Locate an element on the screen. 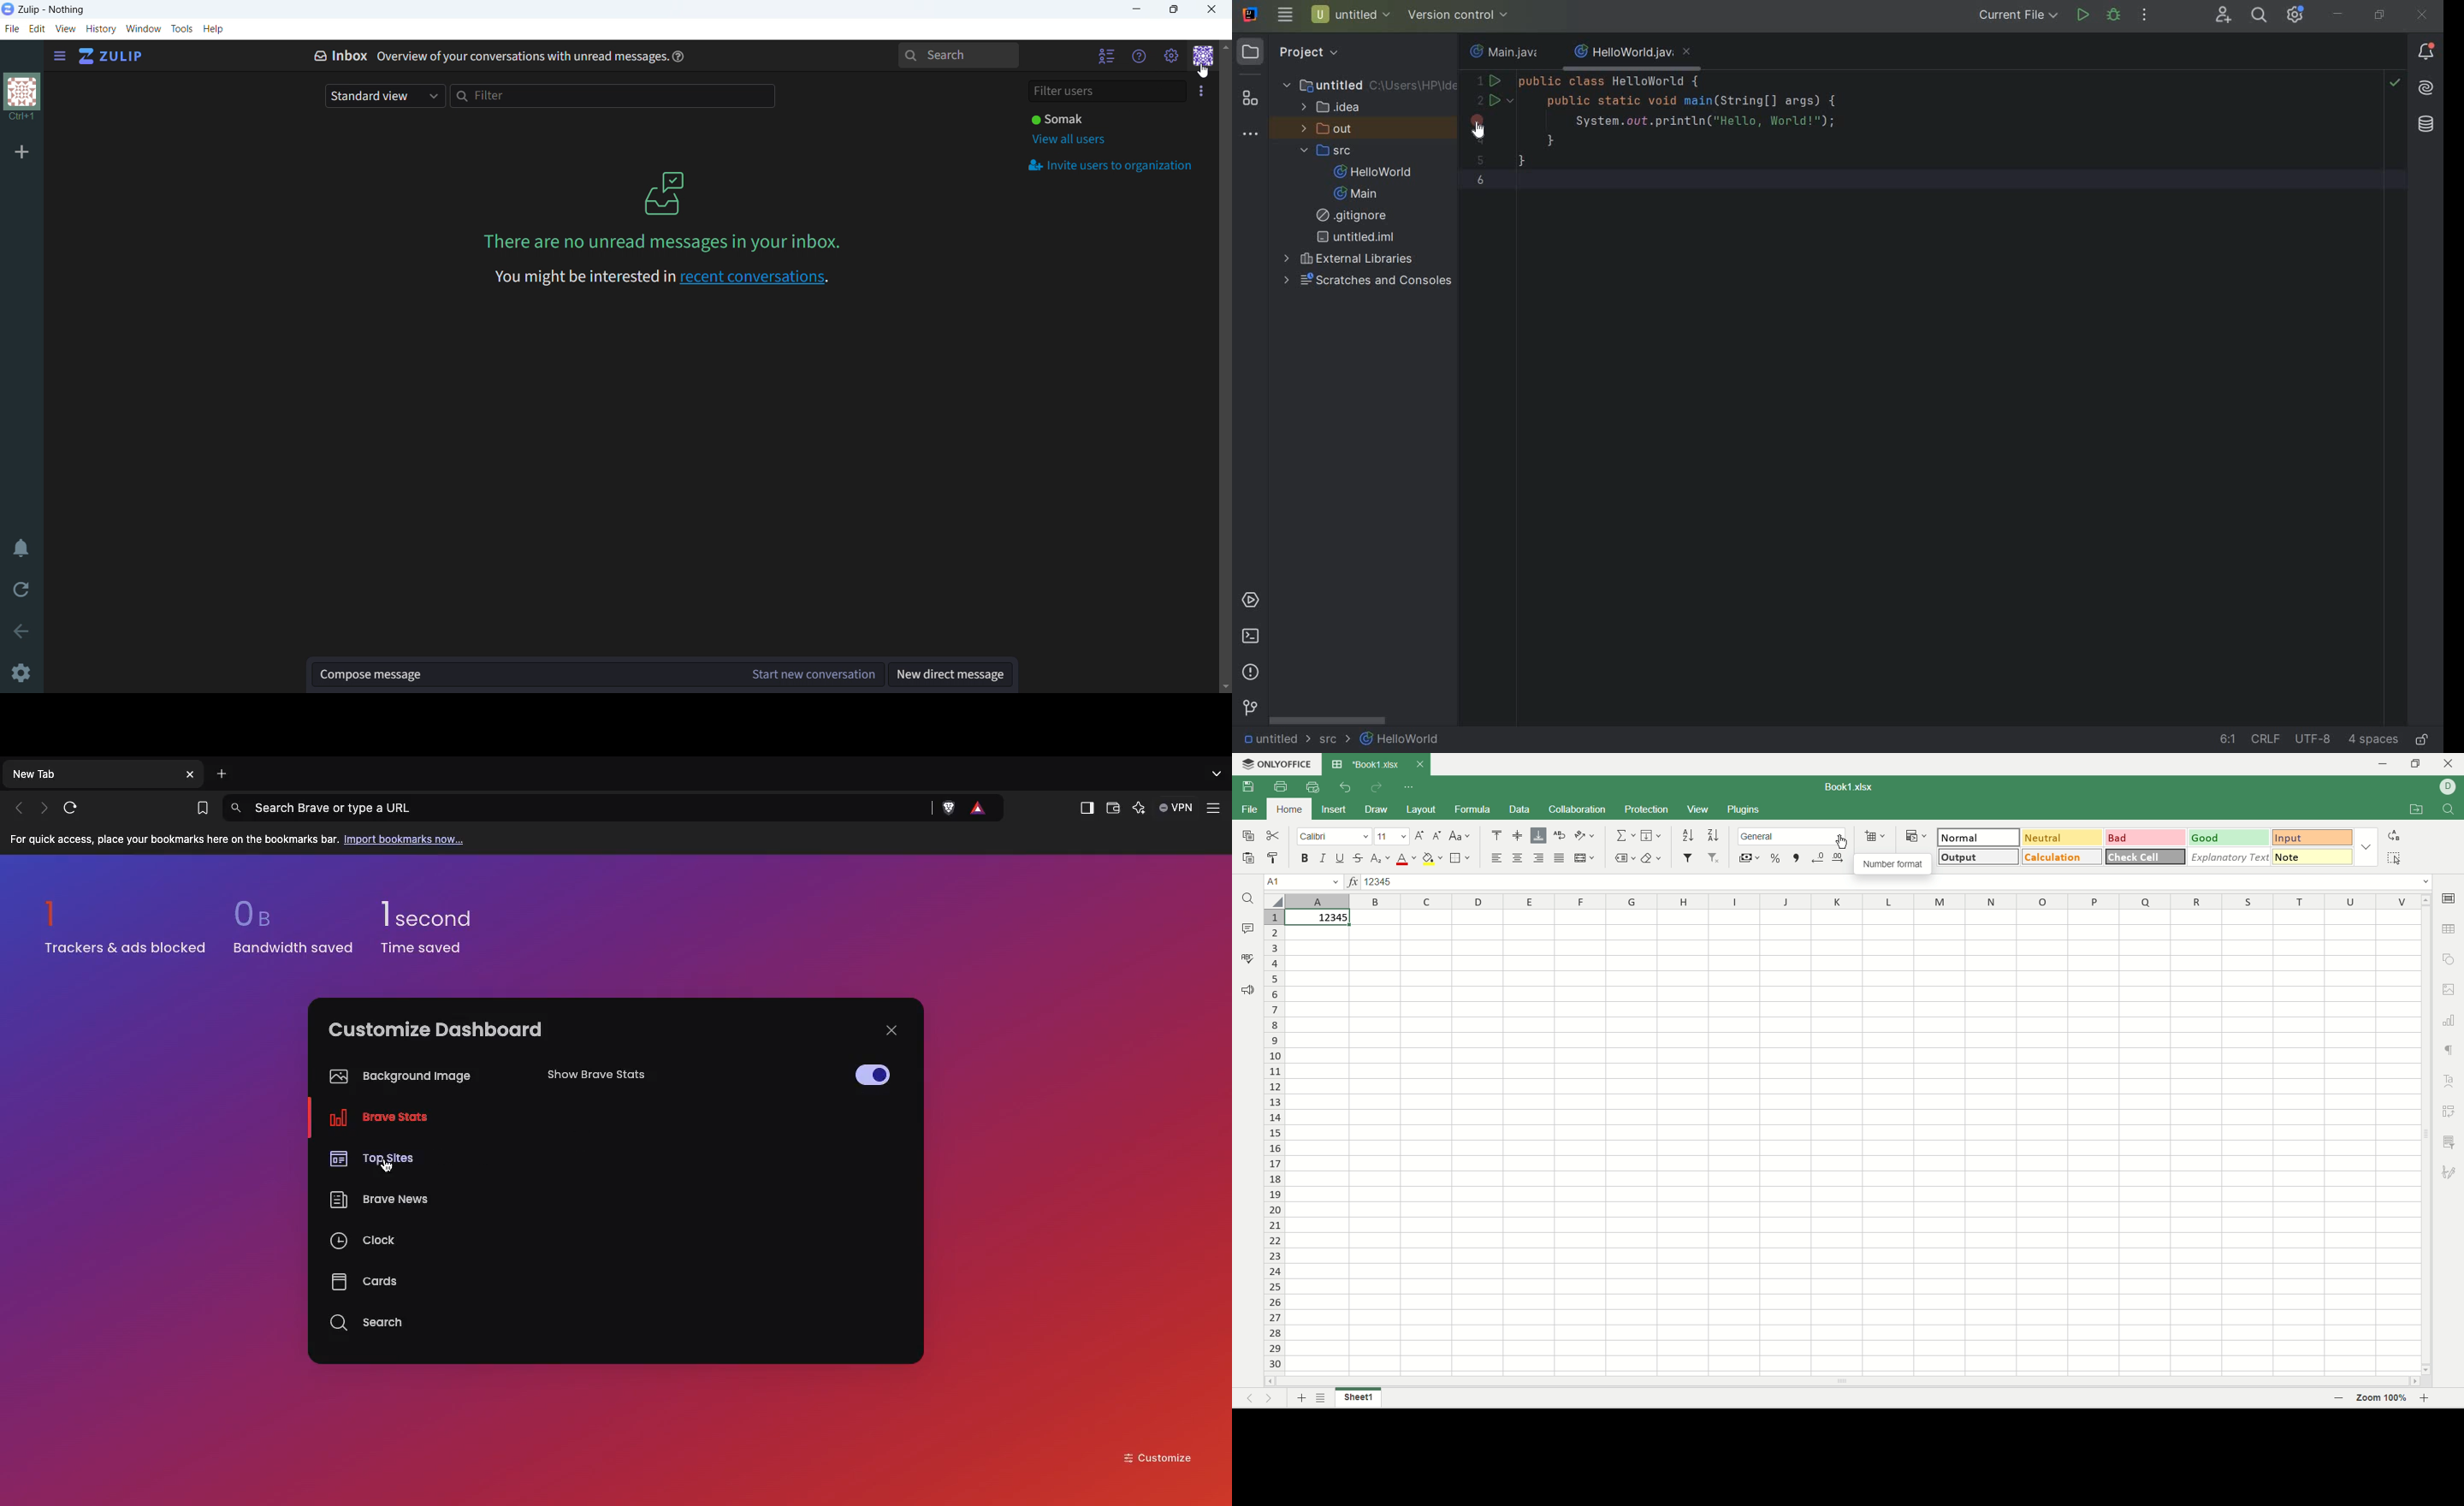  worksheet is located at coordinates (1852, 1141).